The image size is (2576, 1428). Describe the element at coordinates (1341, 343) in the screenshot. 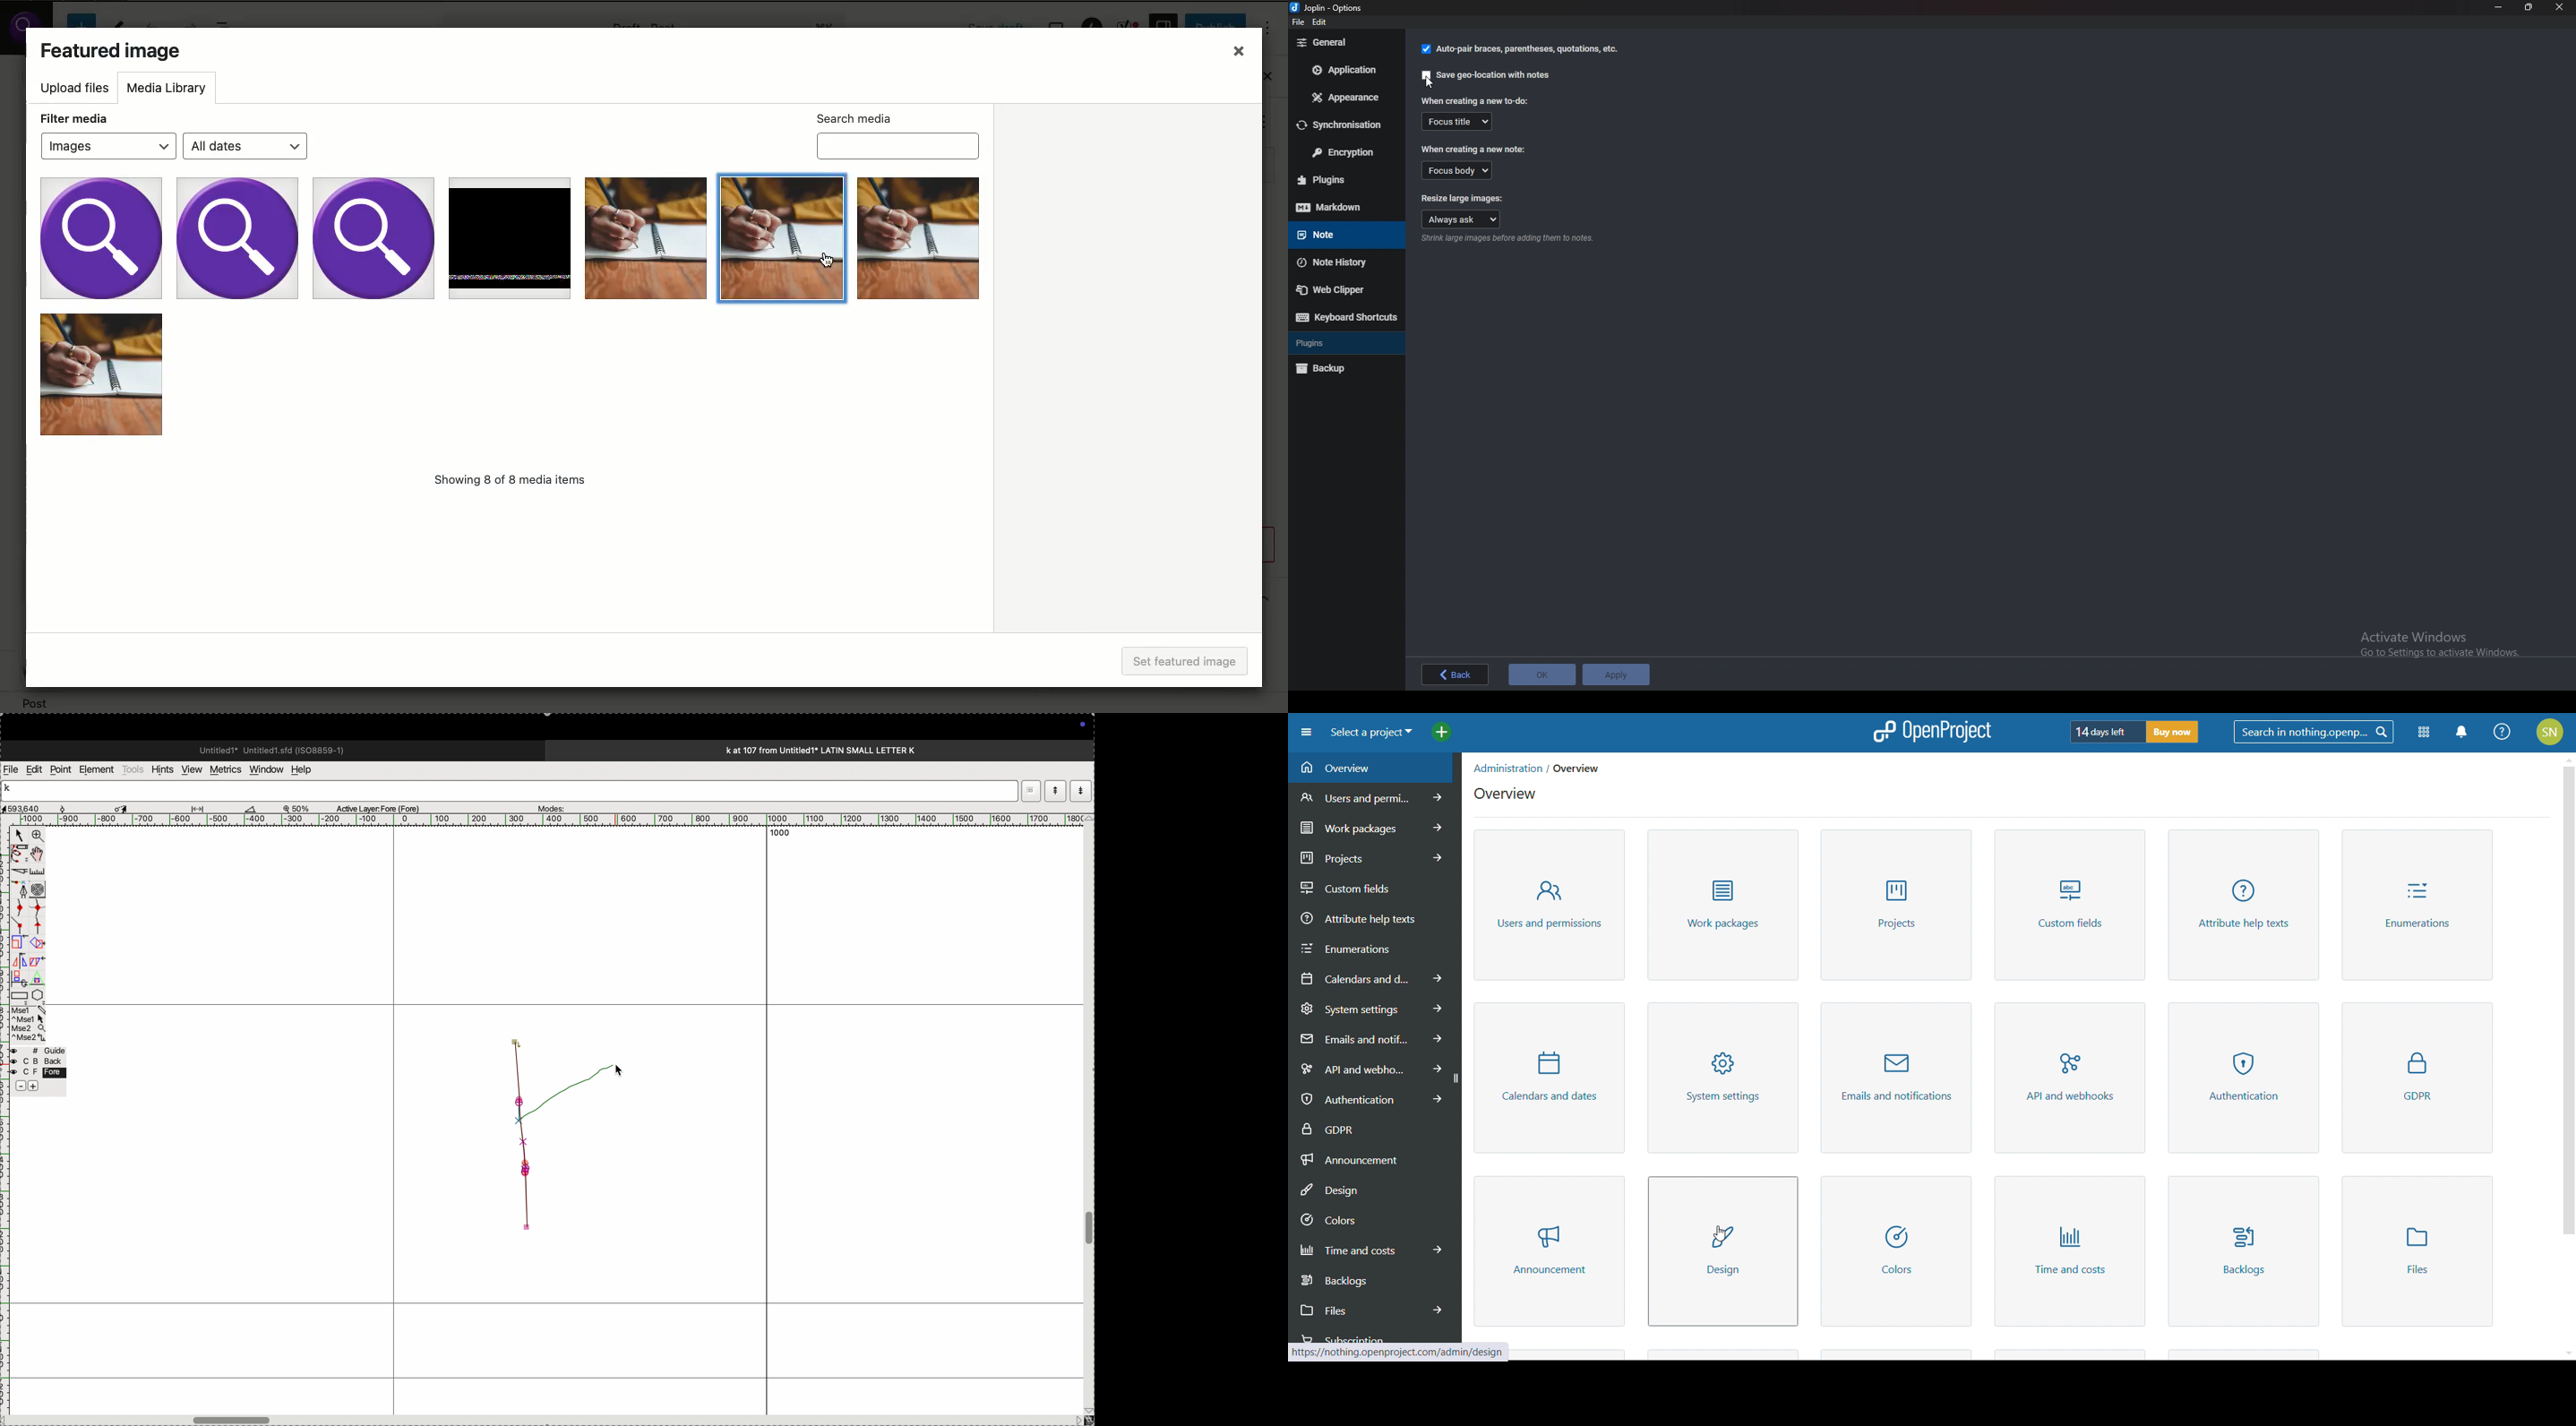

I see `Plugins` at that location.